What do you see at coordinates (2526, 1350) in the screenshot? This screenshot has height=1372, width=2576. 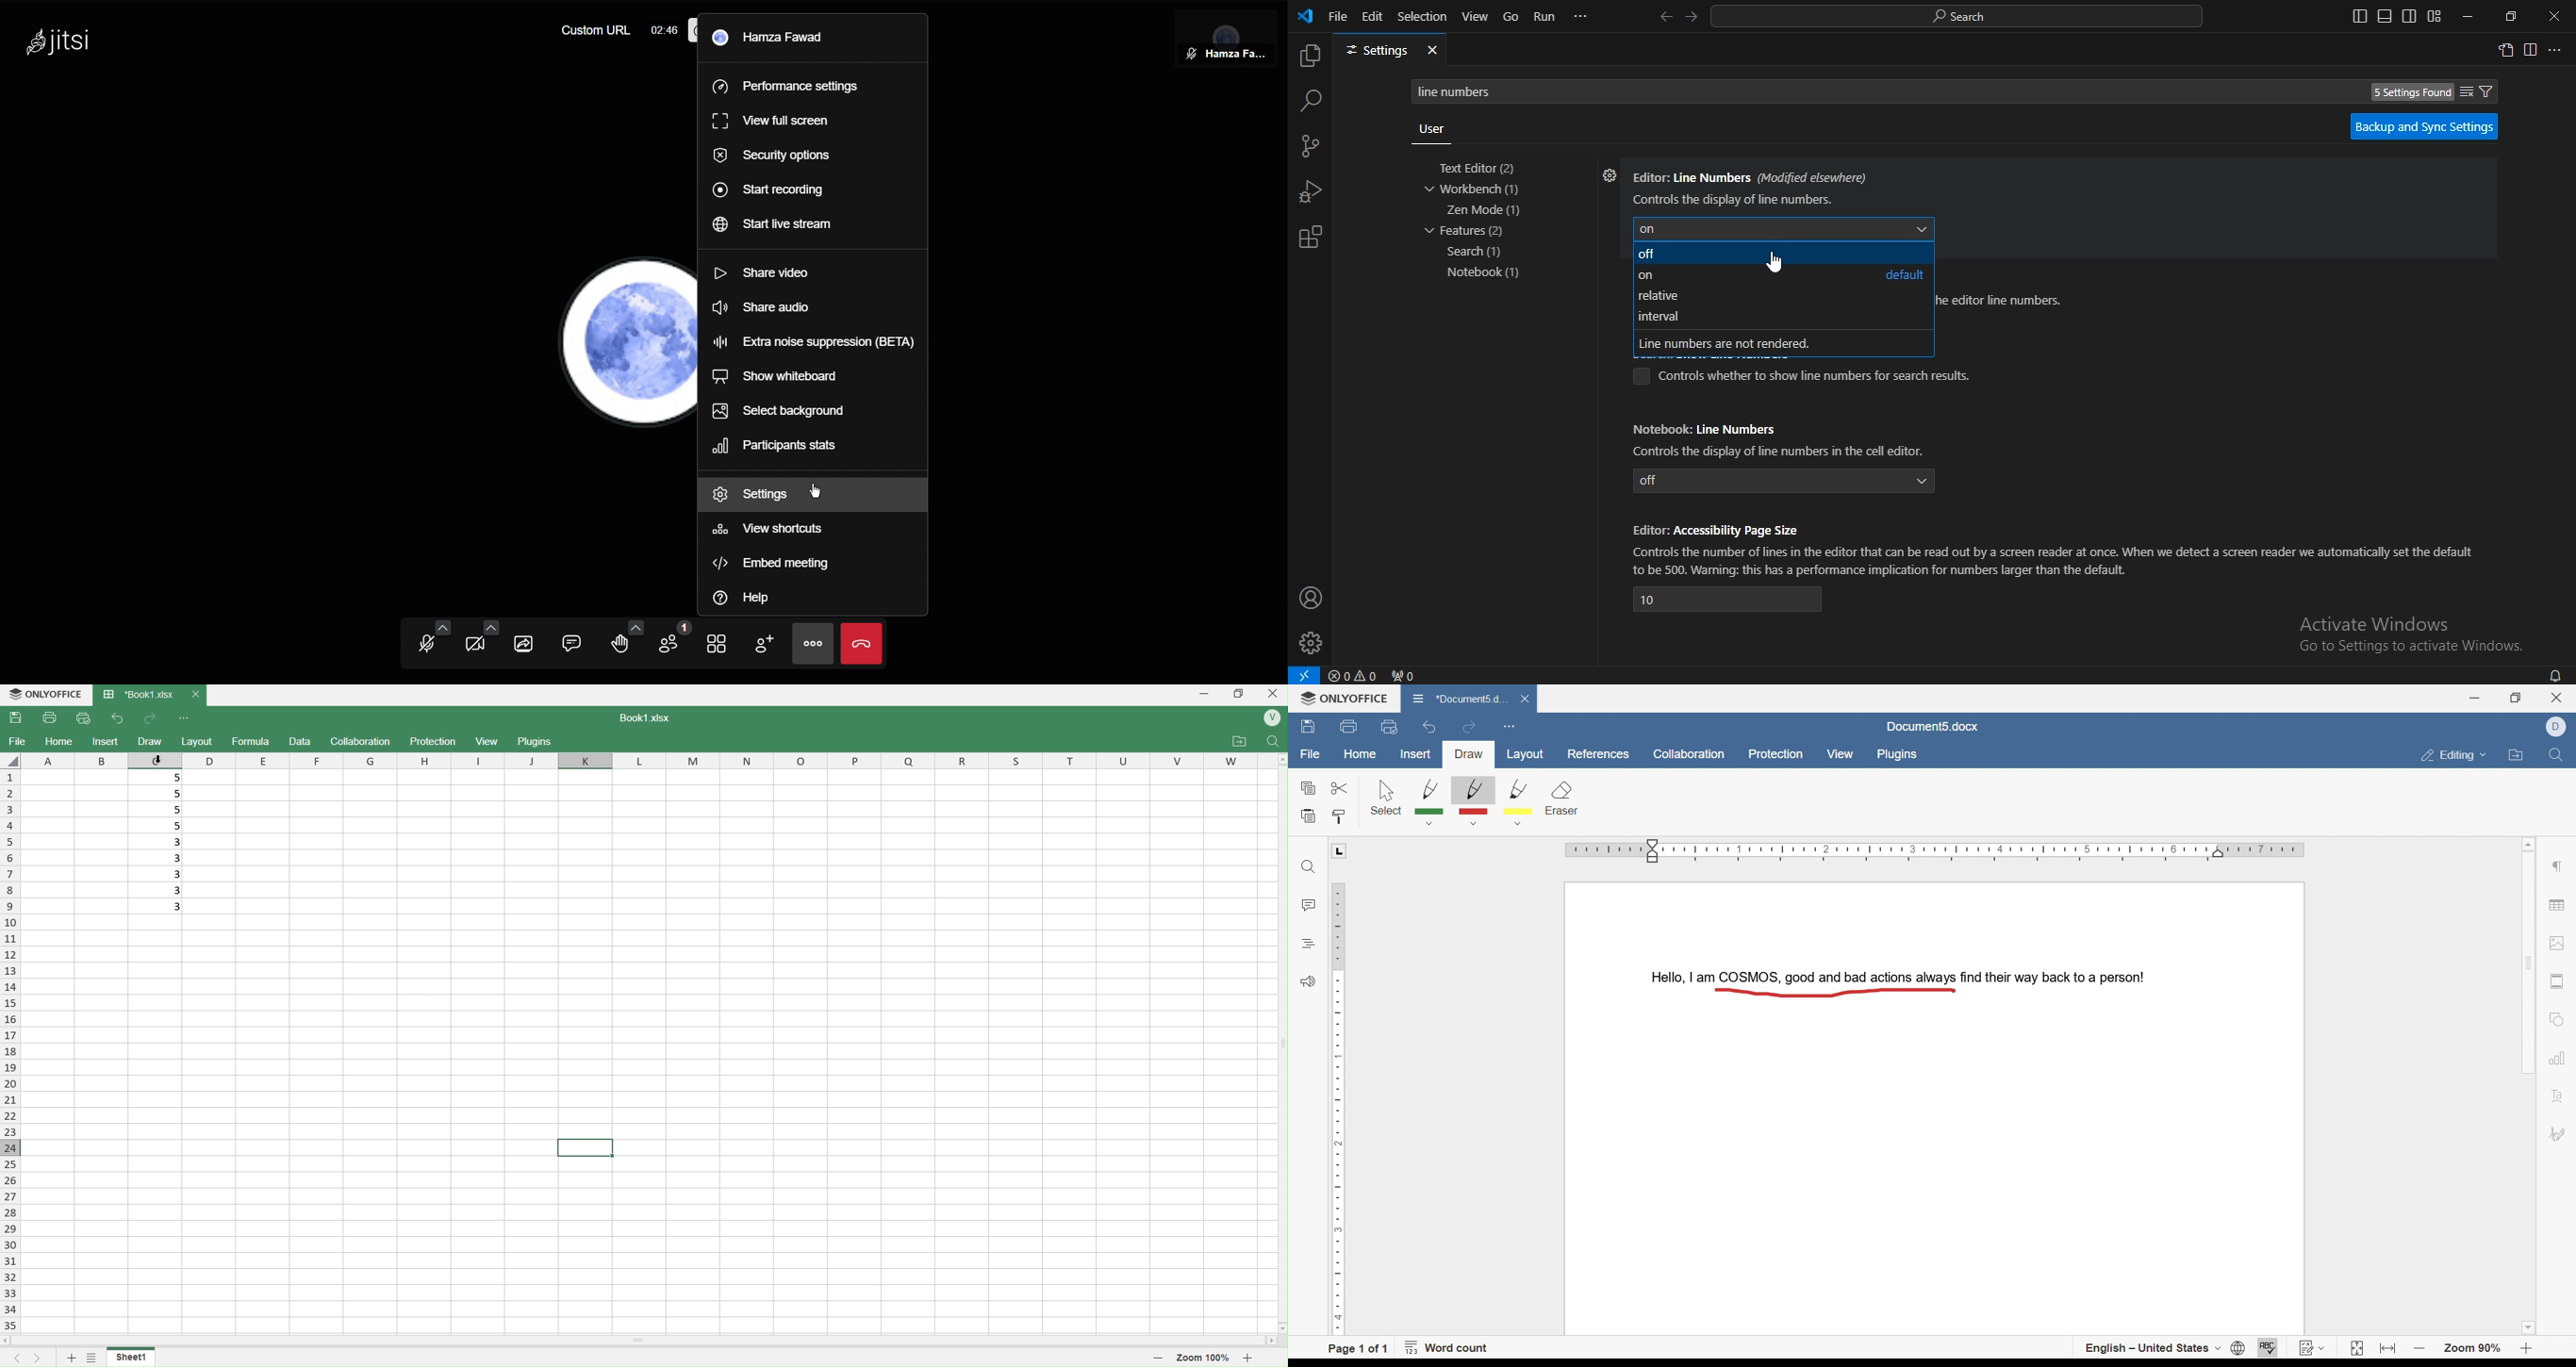 I see `zoom in` at bounding box center [2526, 1350].